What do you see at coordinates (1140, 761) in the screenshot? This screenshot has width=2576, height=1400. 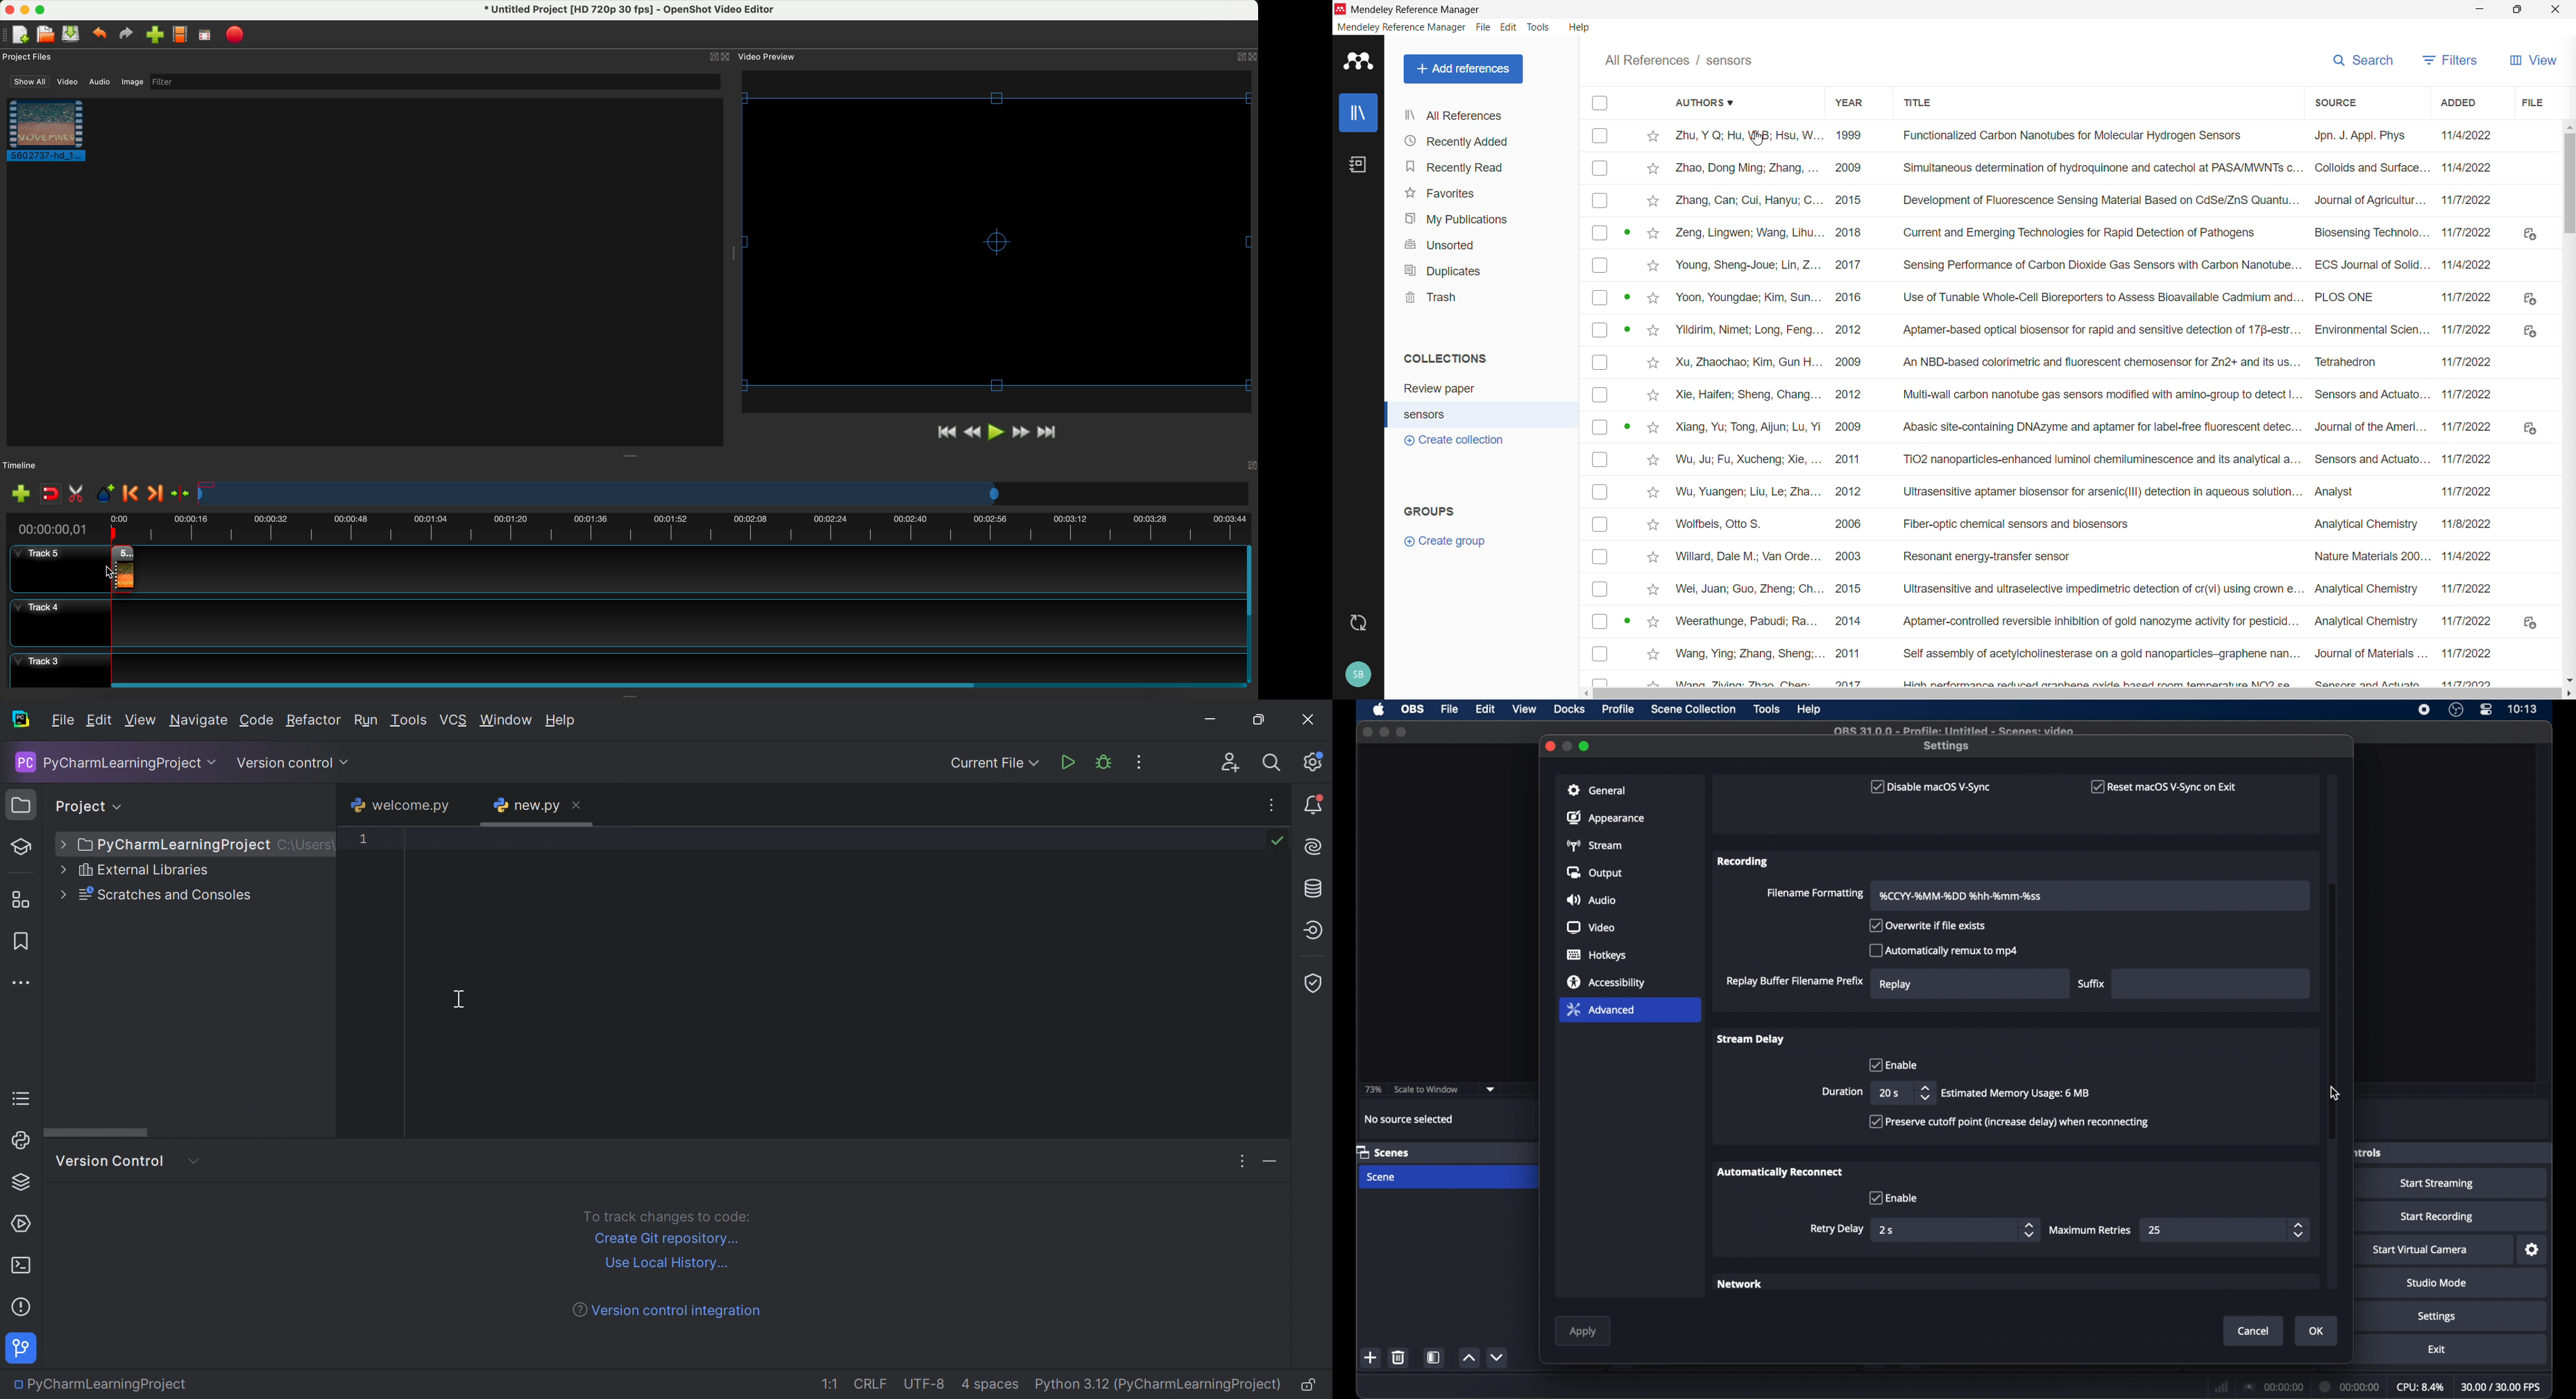 I see `More actions` at bounding box center [1140, 761].